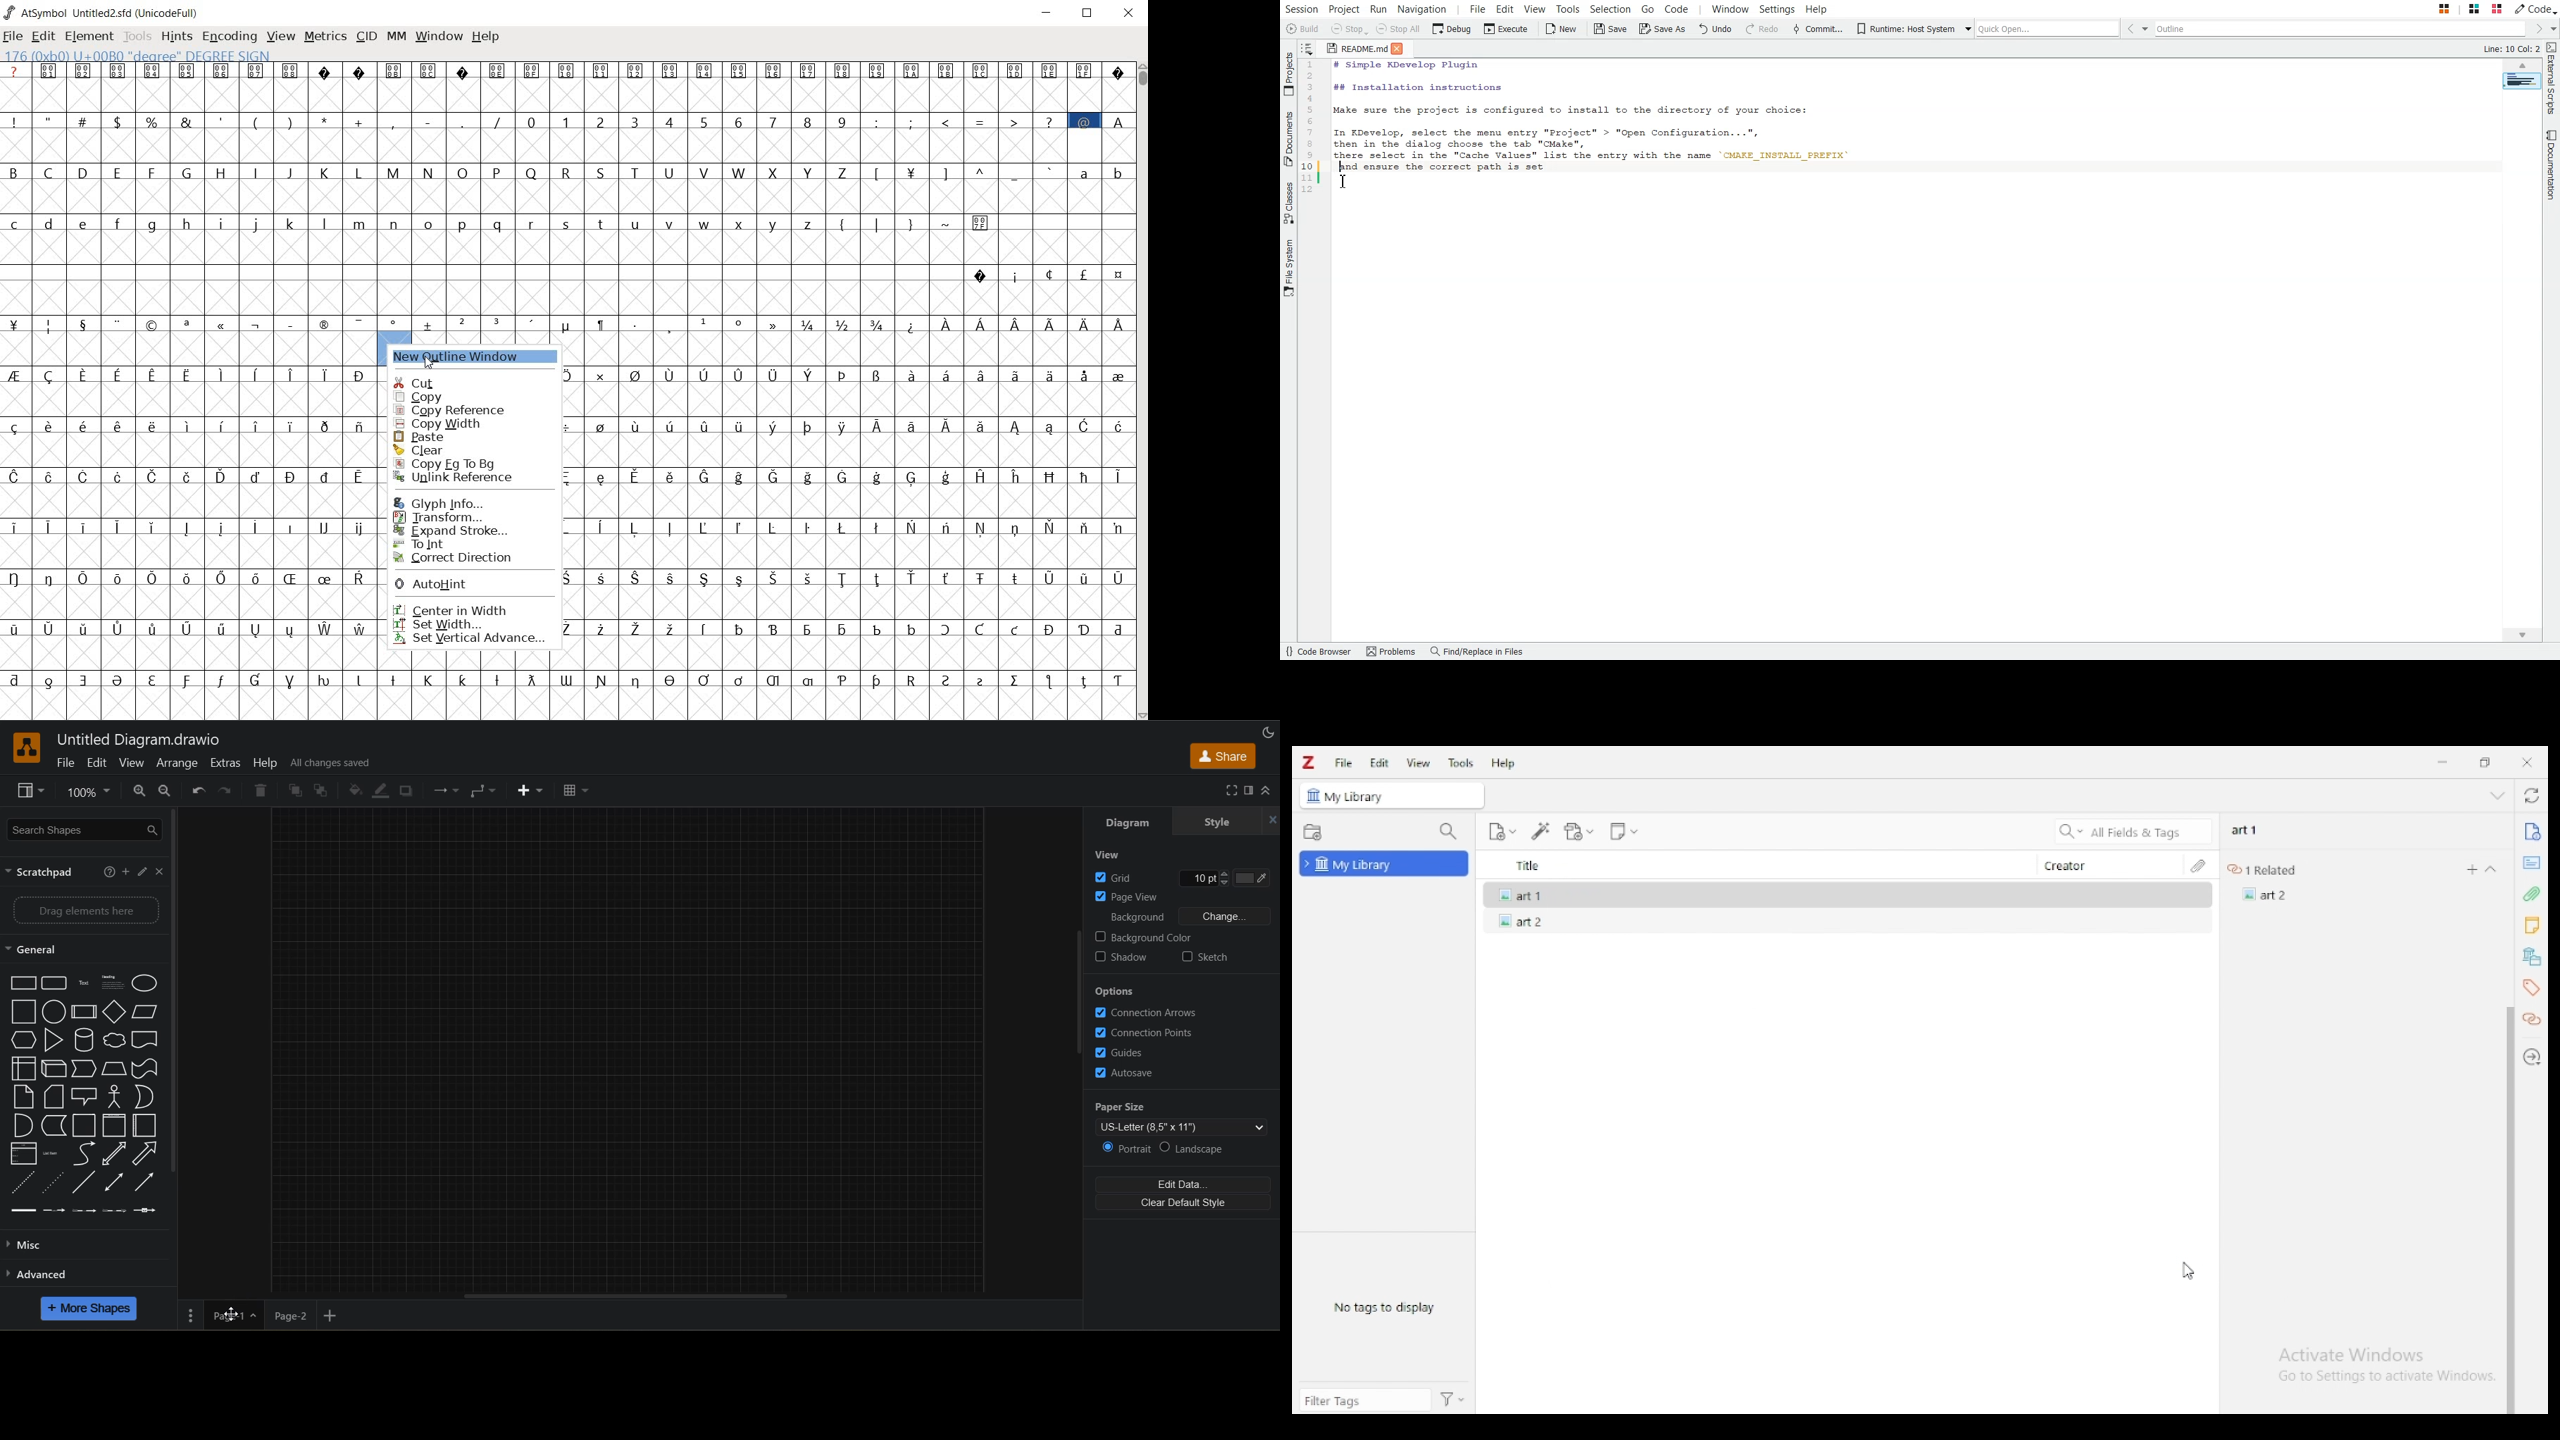  Describe the element at coordinates (2106, 865) in the screenshot. I see `creator` at that location.